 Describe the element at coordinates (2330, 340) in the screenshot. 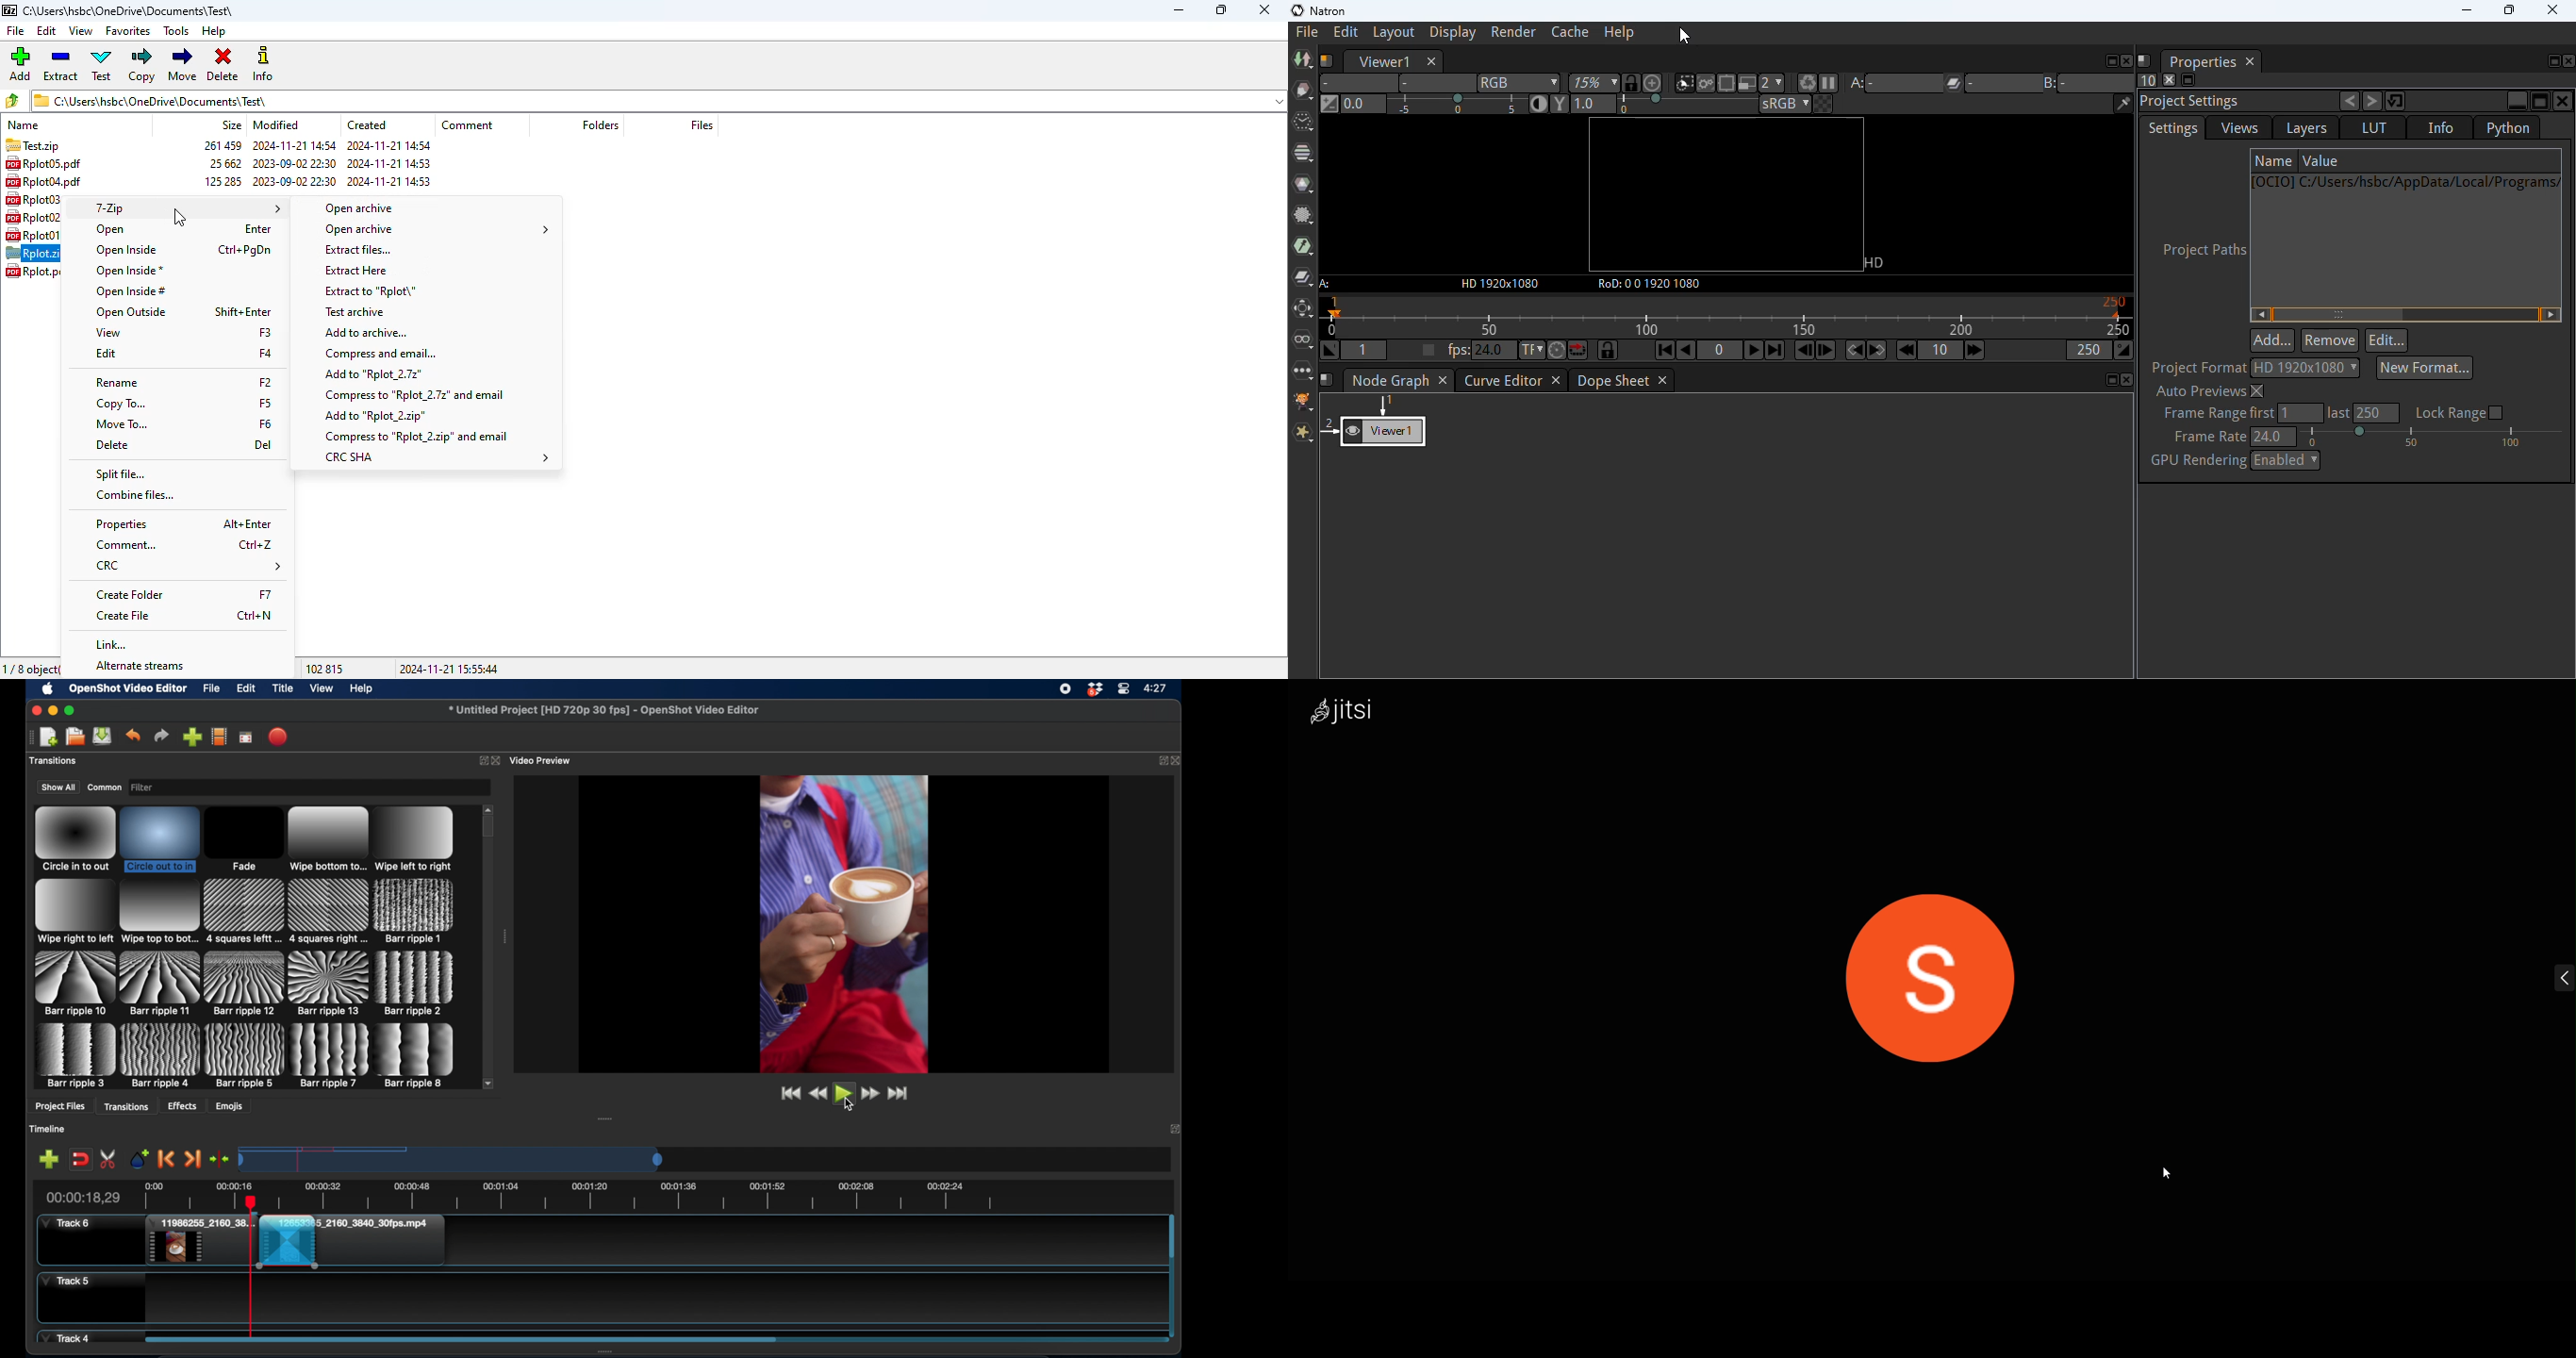

I see `remove` at that location.